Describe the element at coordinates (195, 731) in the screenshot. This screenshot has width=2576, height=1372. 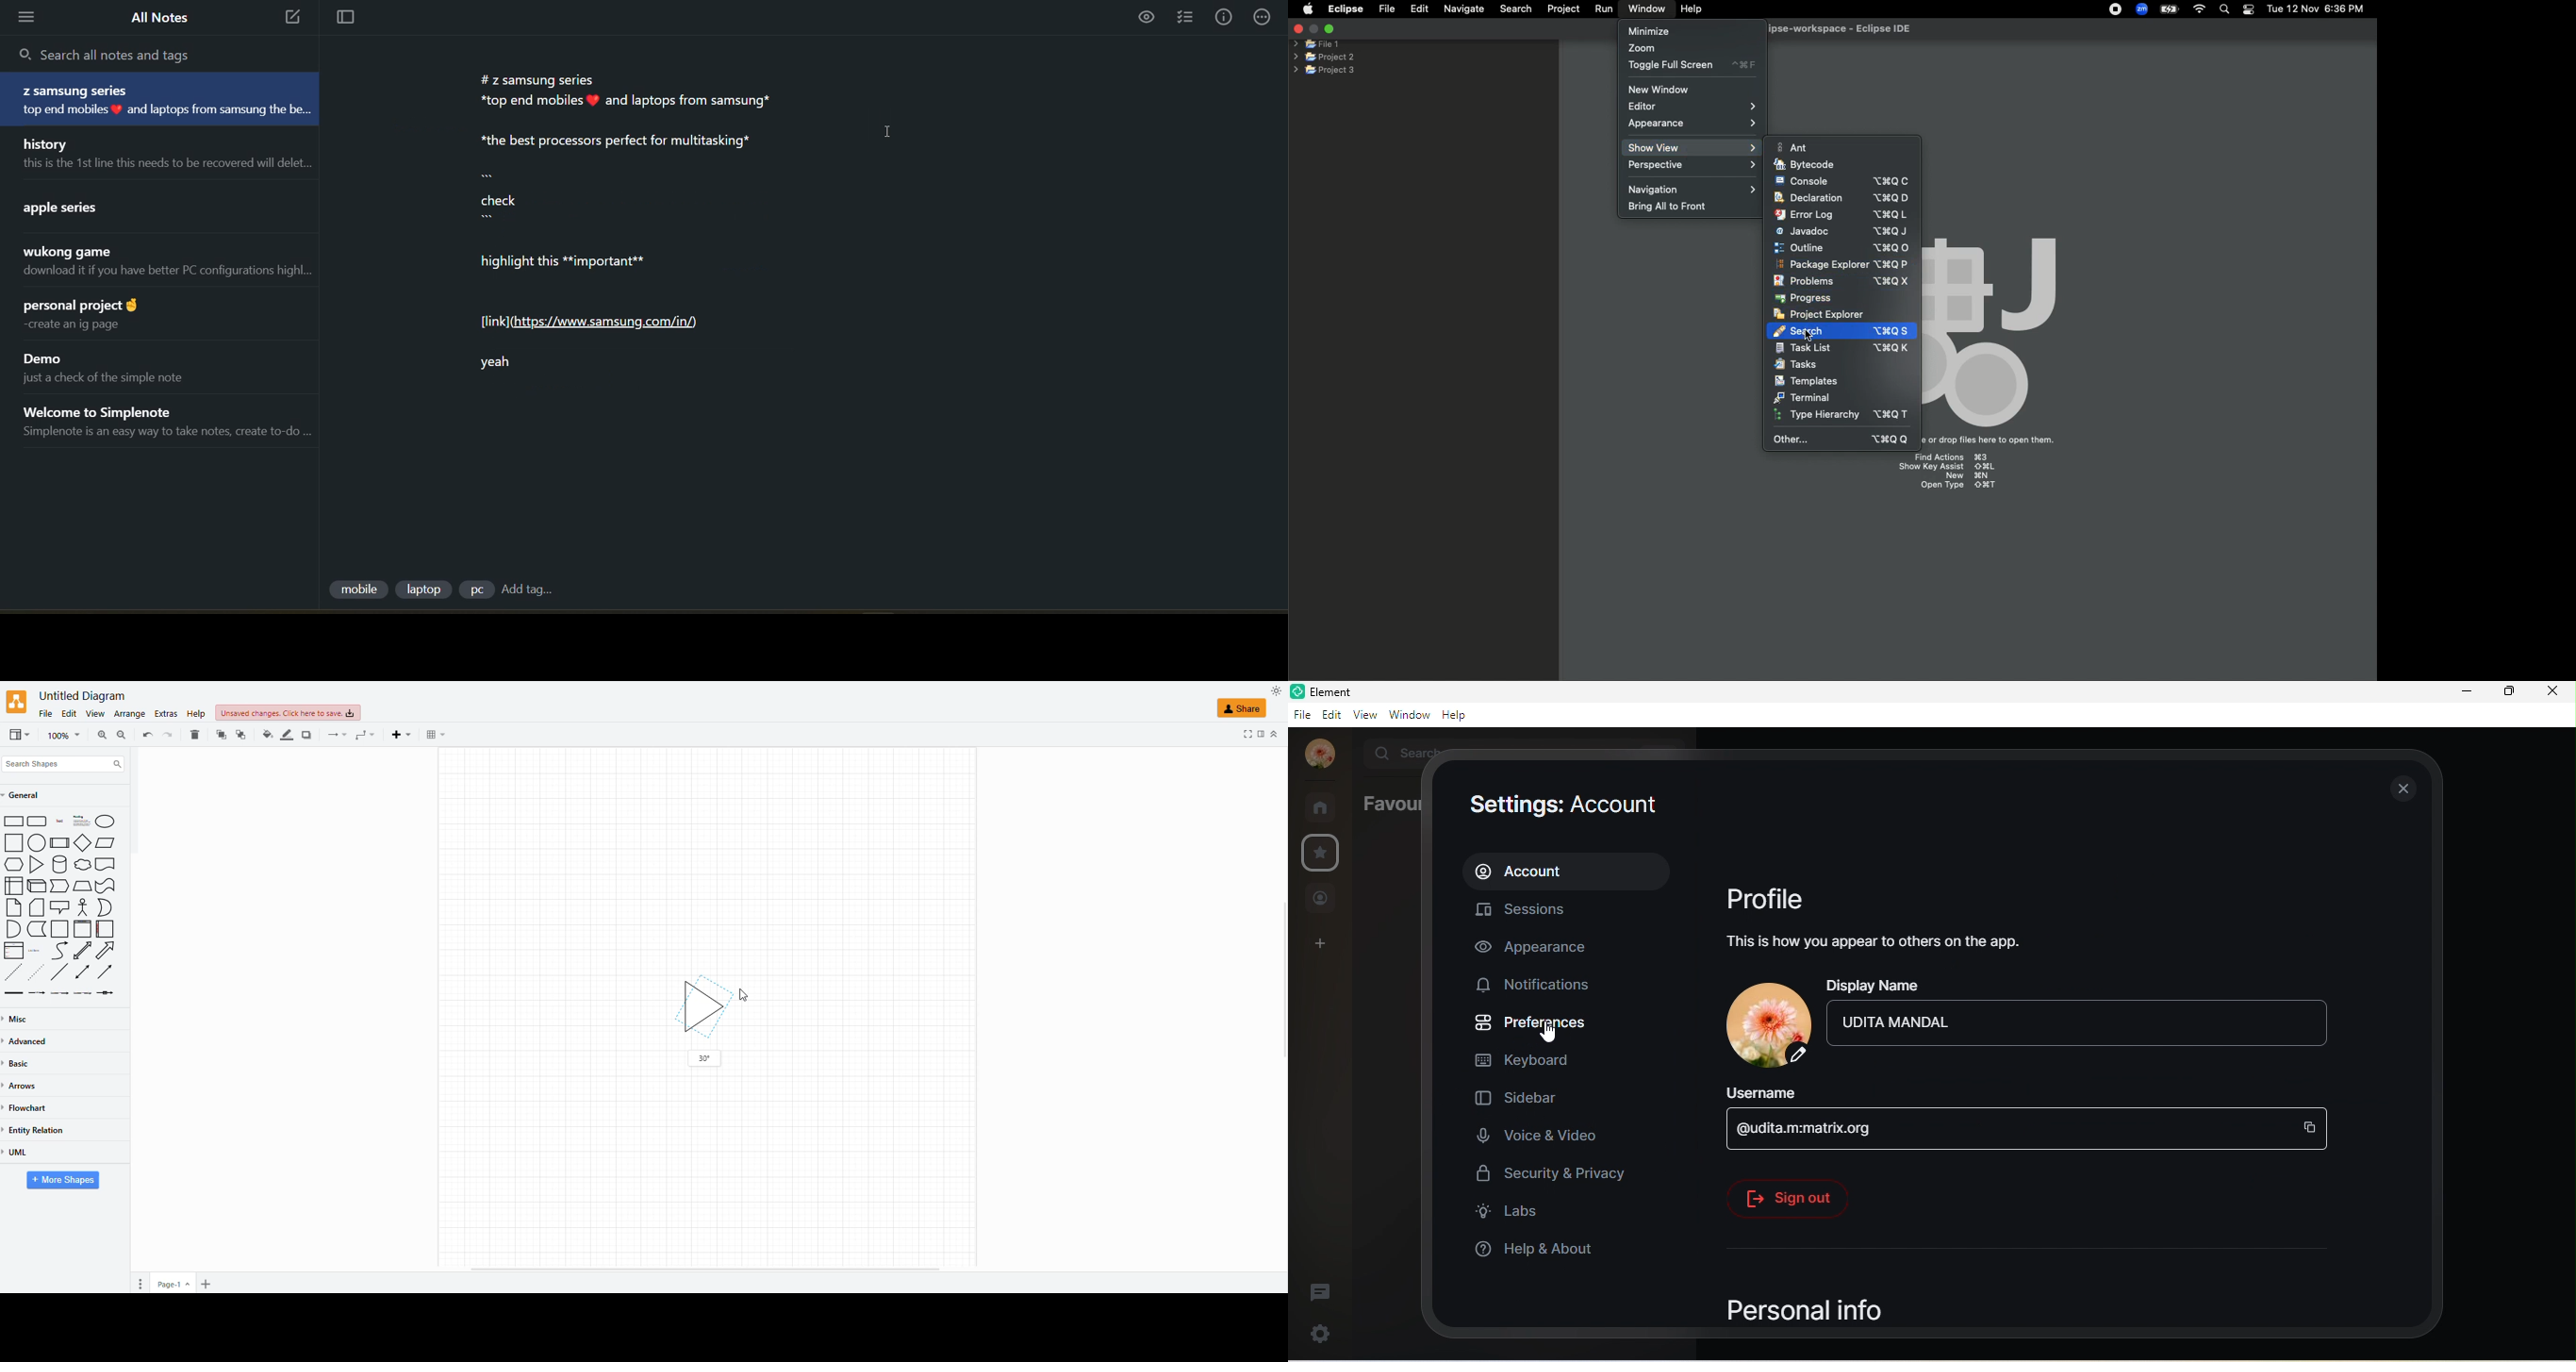
I see `delete` at that location.